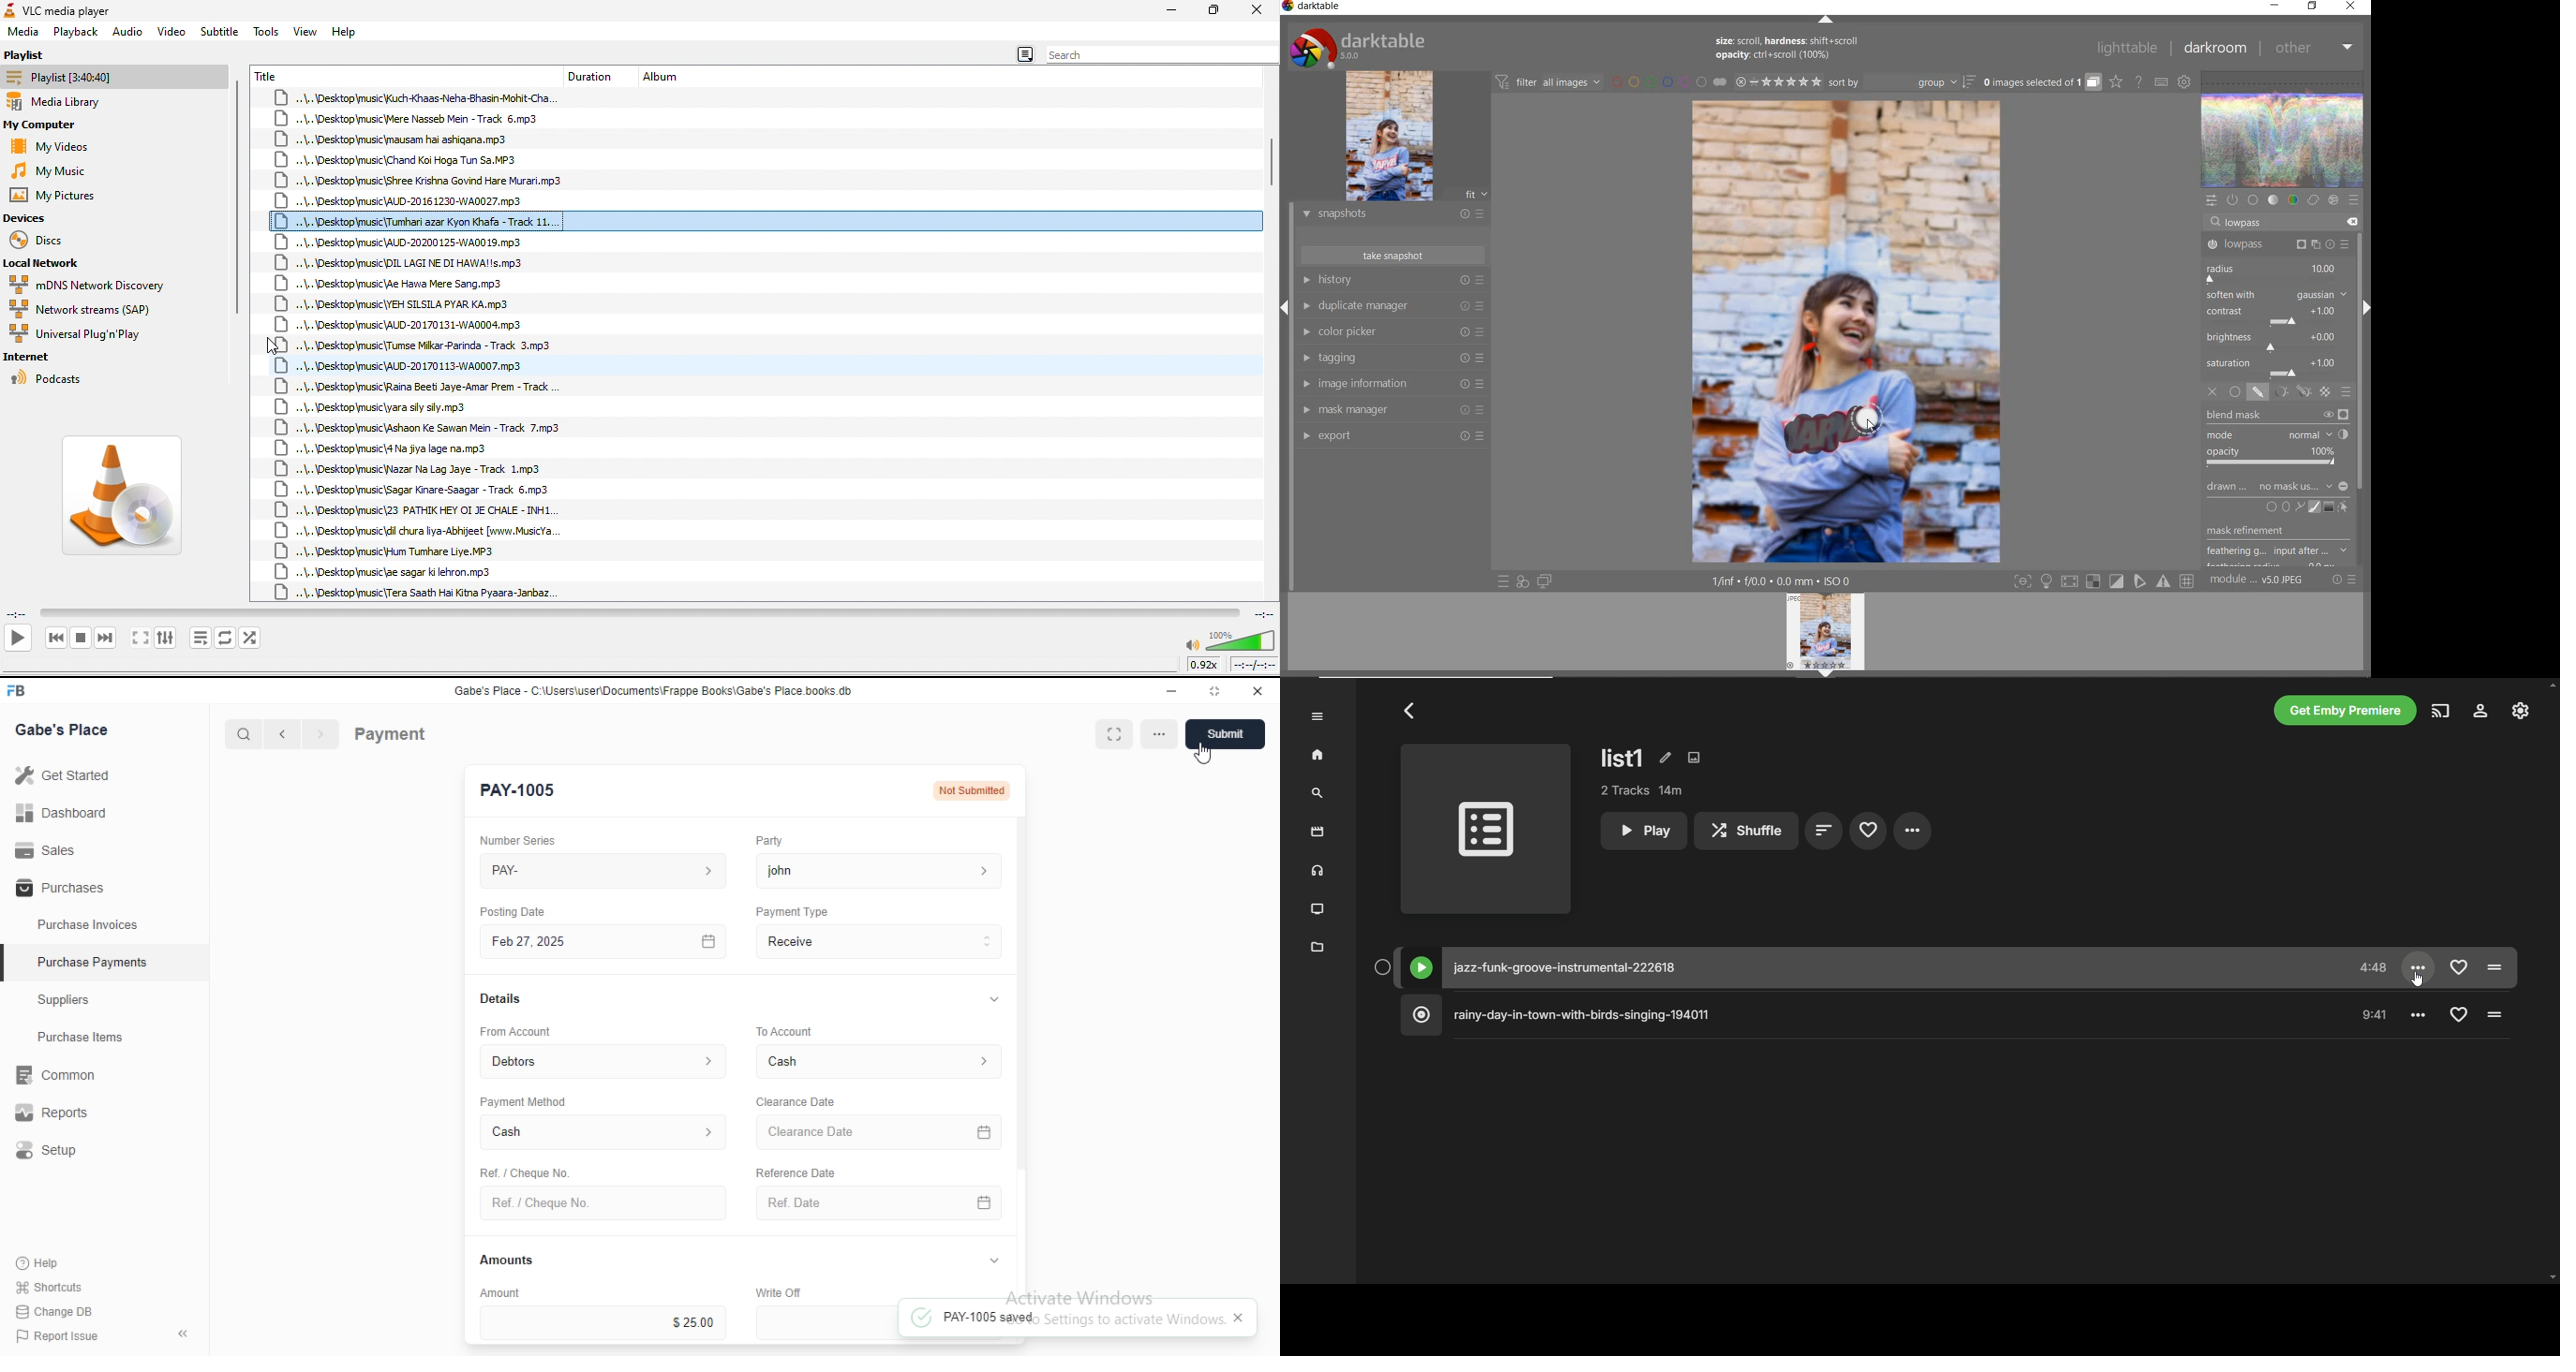  I want to click on ..\..\Desktop\music\yara sy sly.mp3, so click(372, 408).